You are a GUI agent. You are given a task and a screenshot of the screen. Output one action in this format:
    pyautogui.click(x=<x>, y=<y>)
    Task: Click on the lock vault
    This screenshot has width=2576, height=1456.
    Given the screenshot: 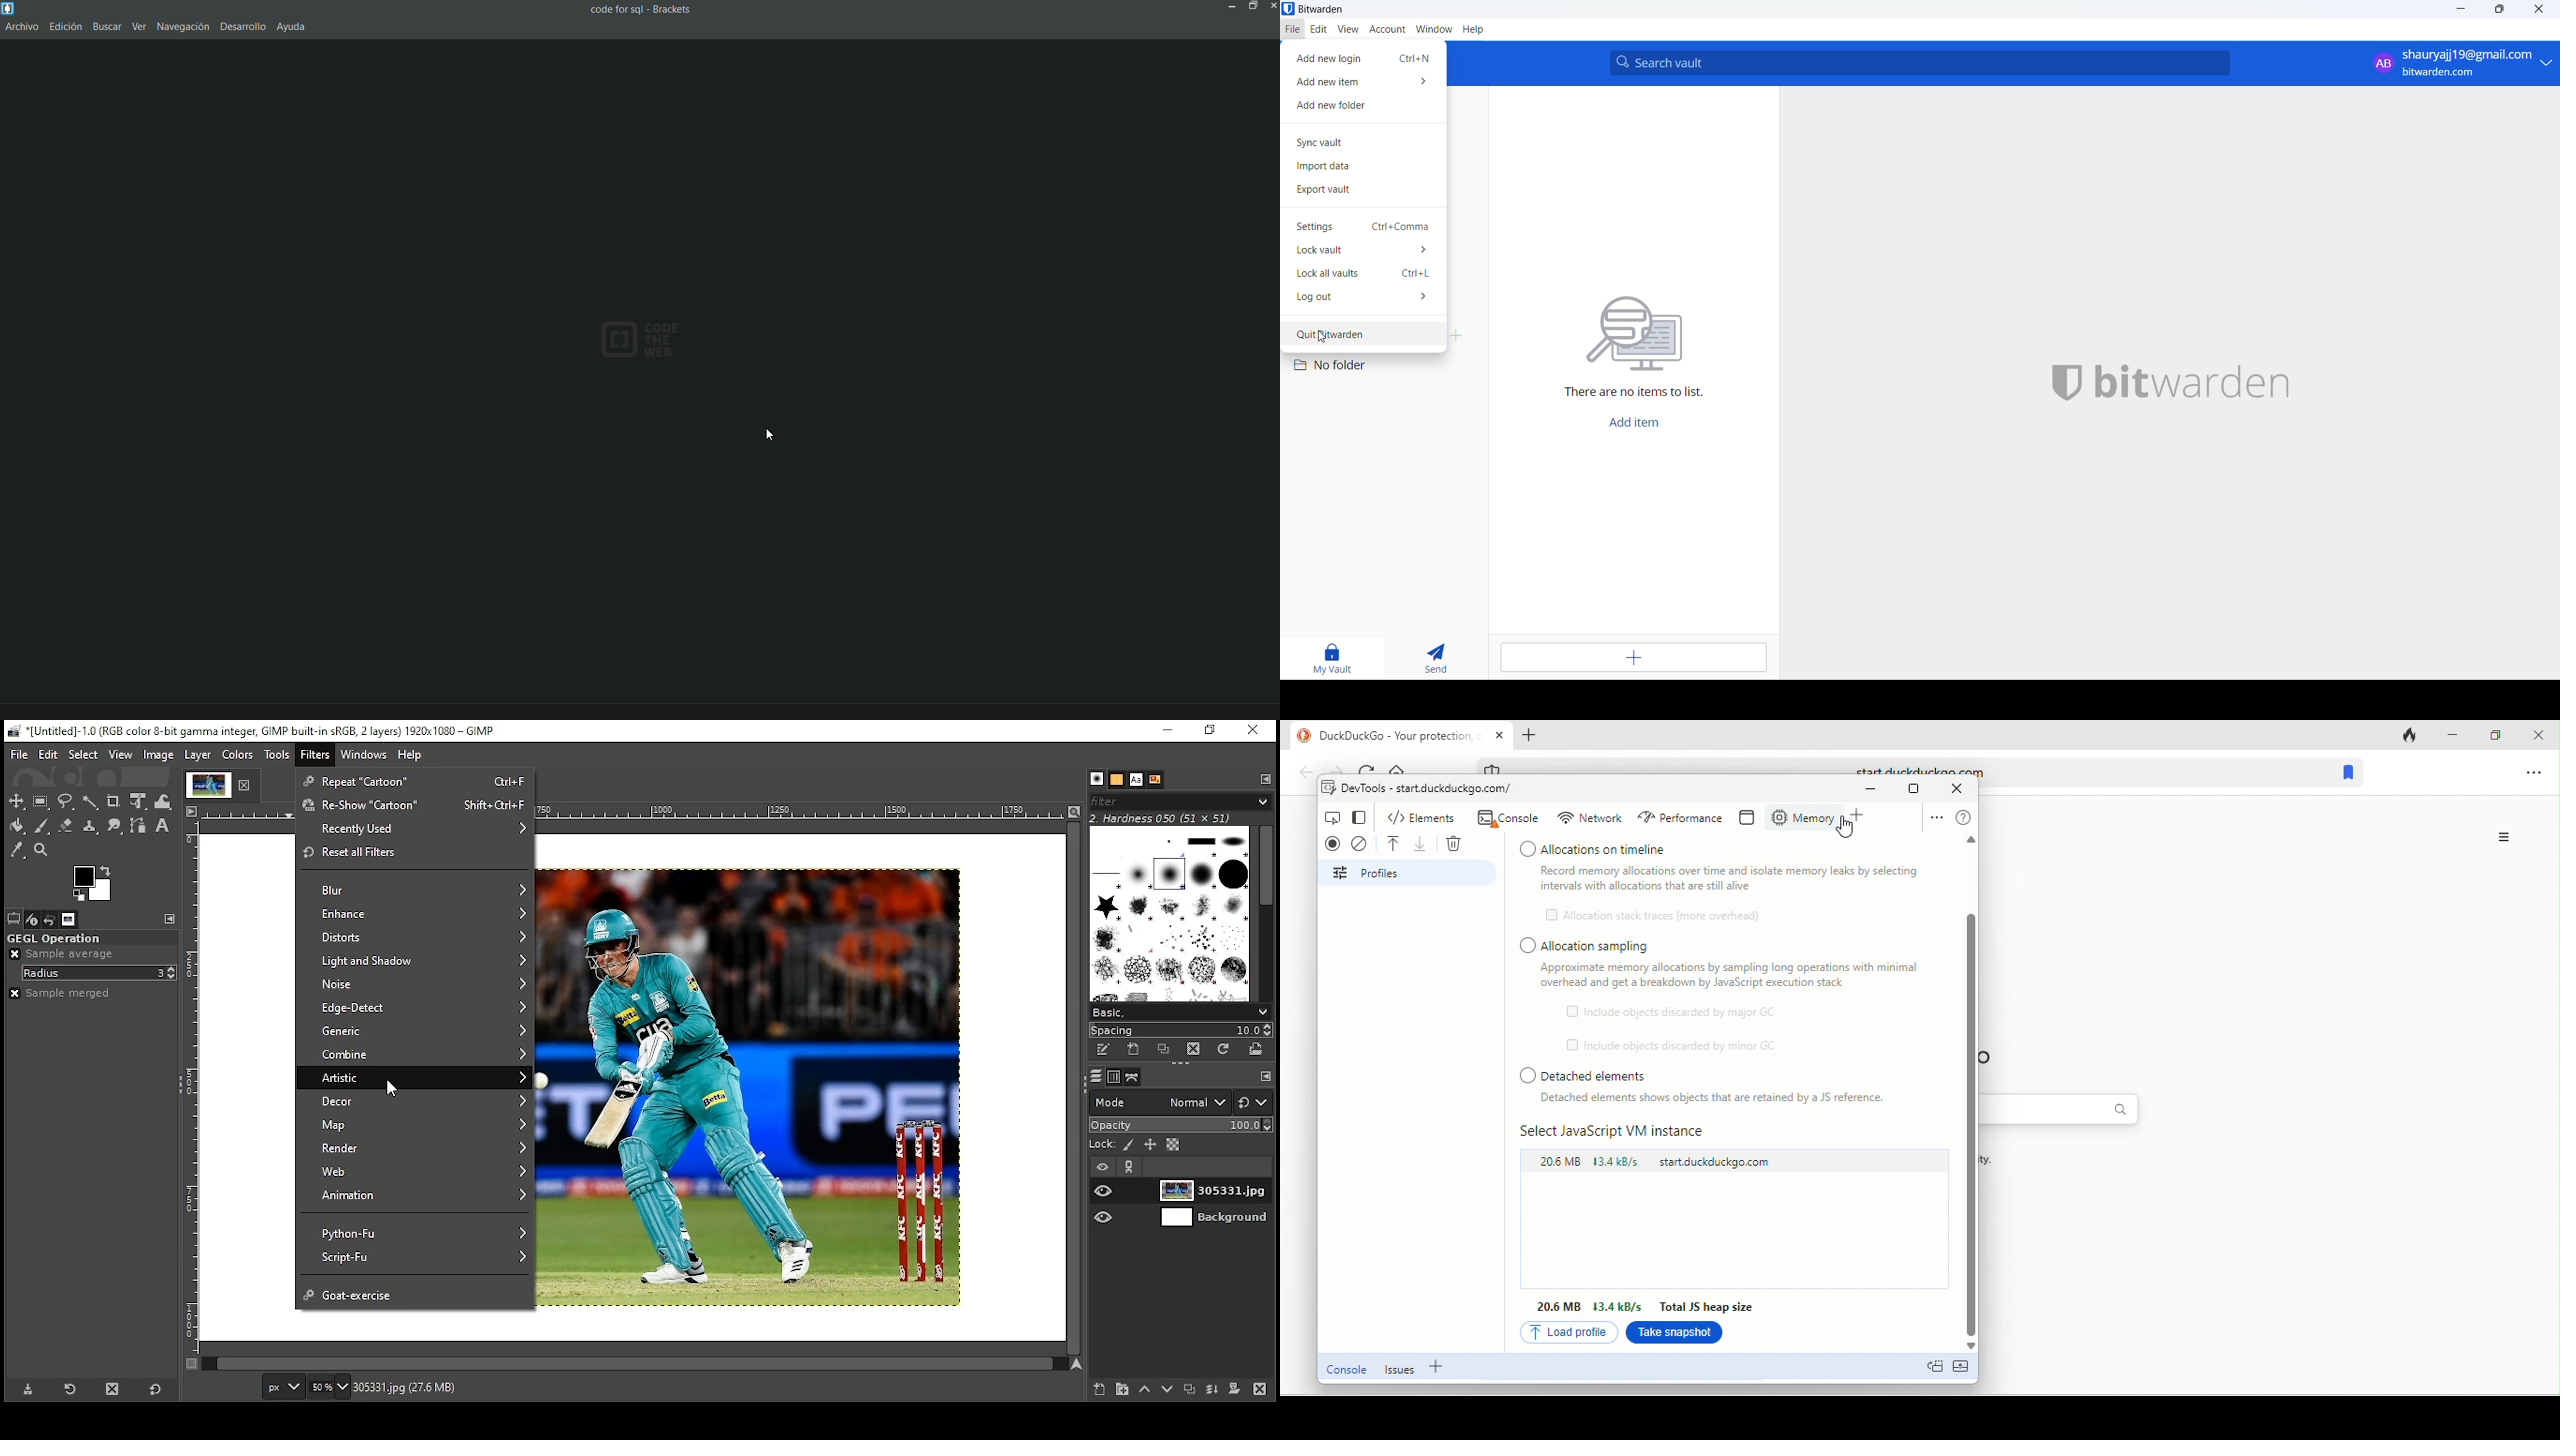 What is the action you would take?
    pyautogui.click(x=1366, y=252)
    